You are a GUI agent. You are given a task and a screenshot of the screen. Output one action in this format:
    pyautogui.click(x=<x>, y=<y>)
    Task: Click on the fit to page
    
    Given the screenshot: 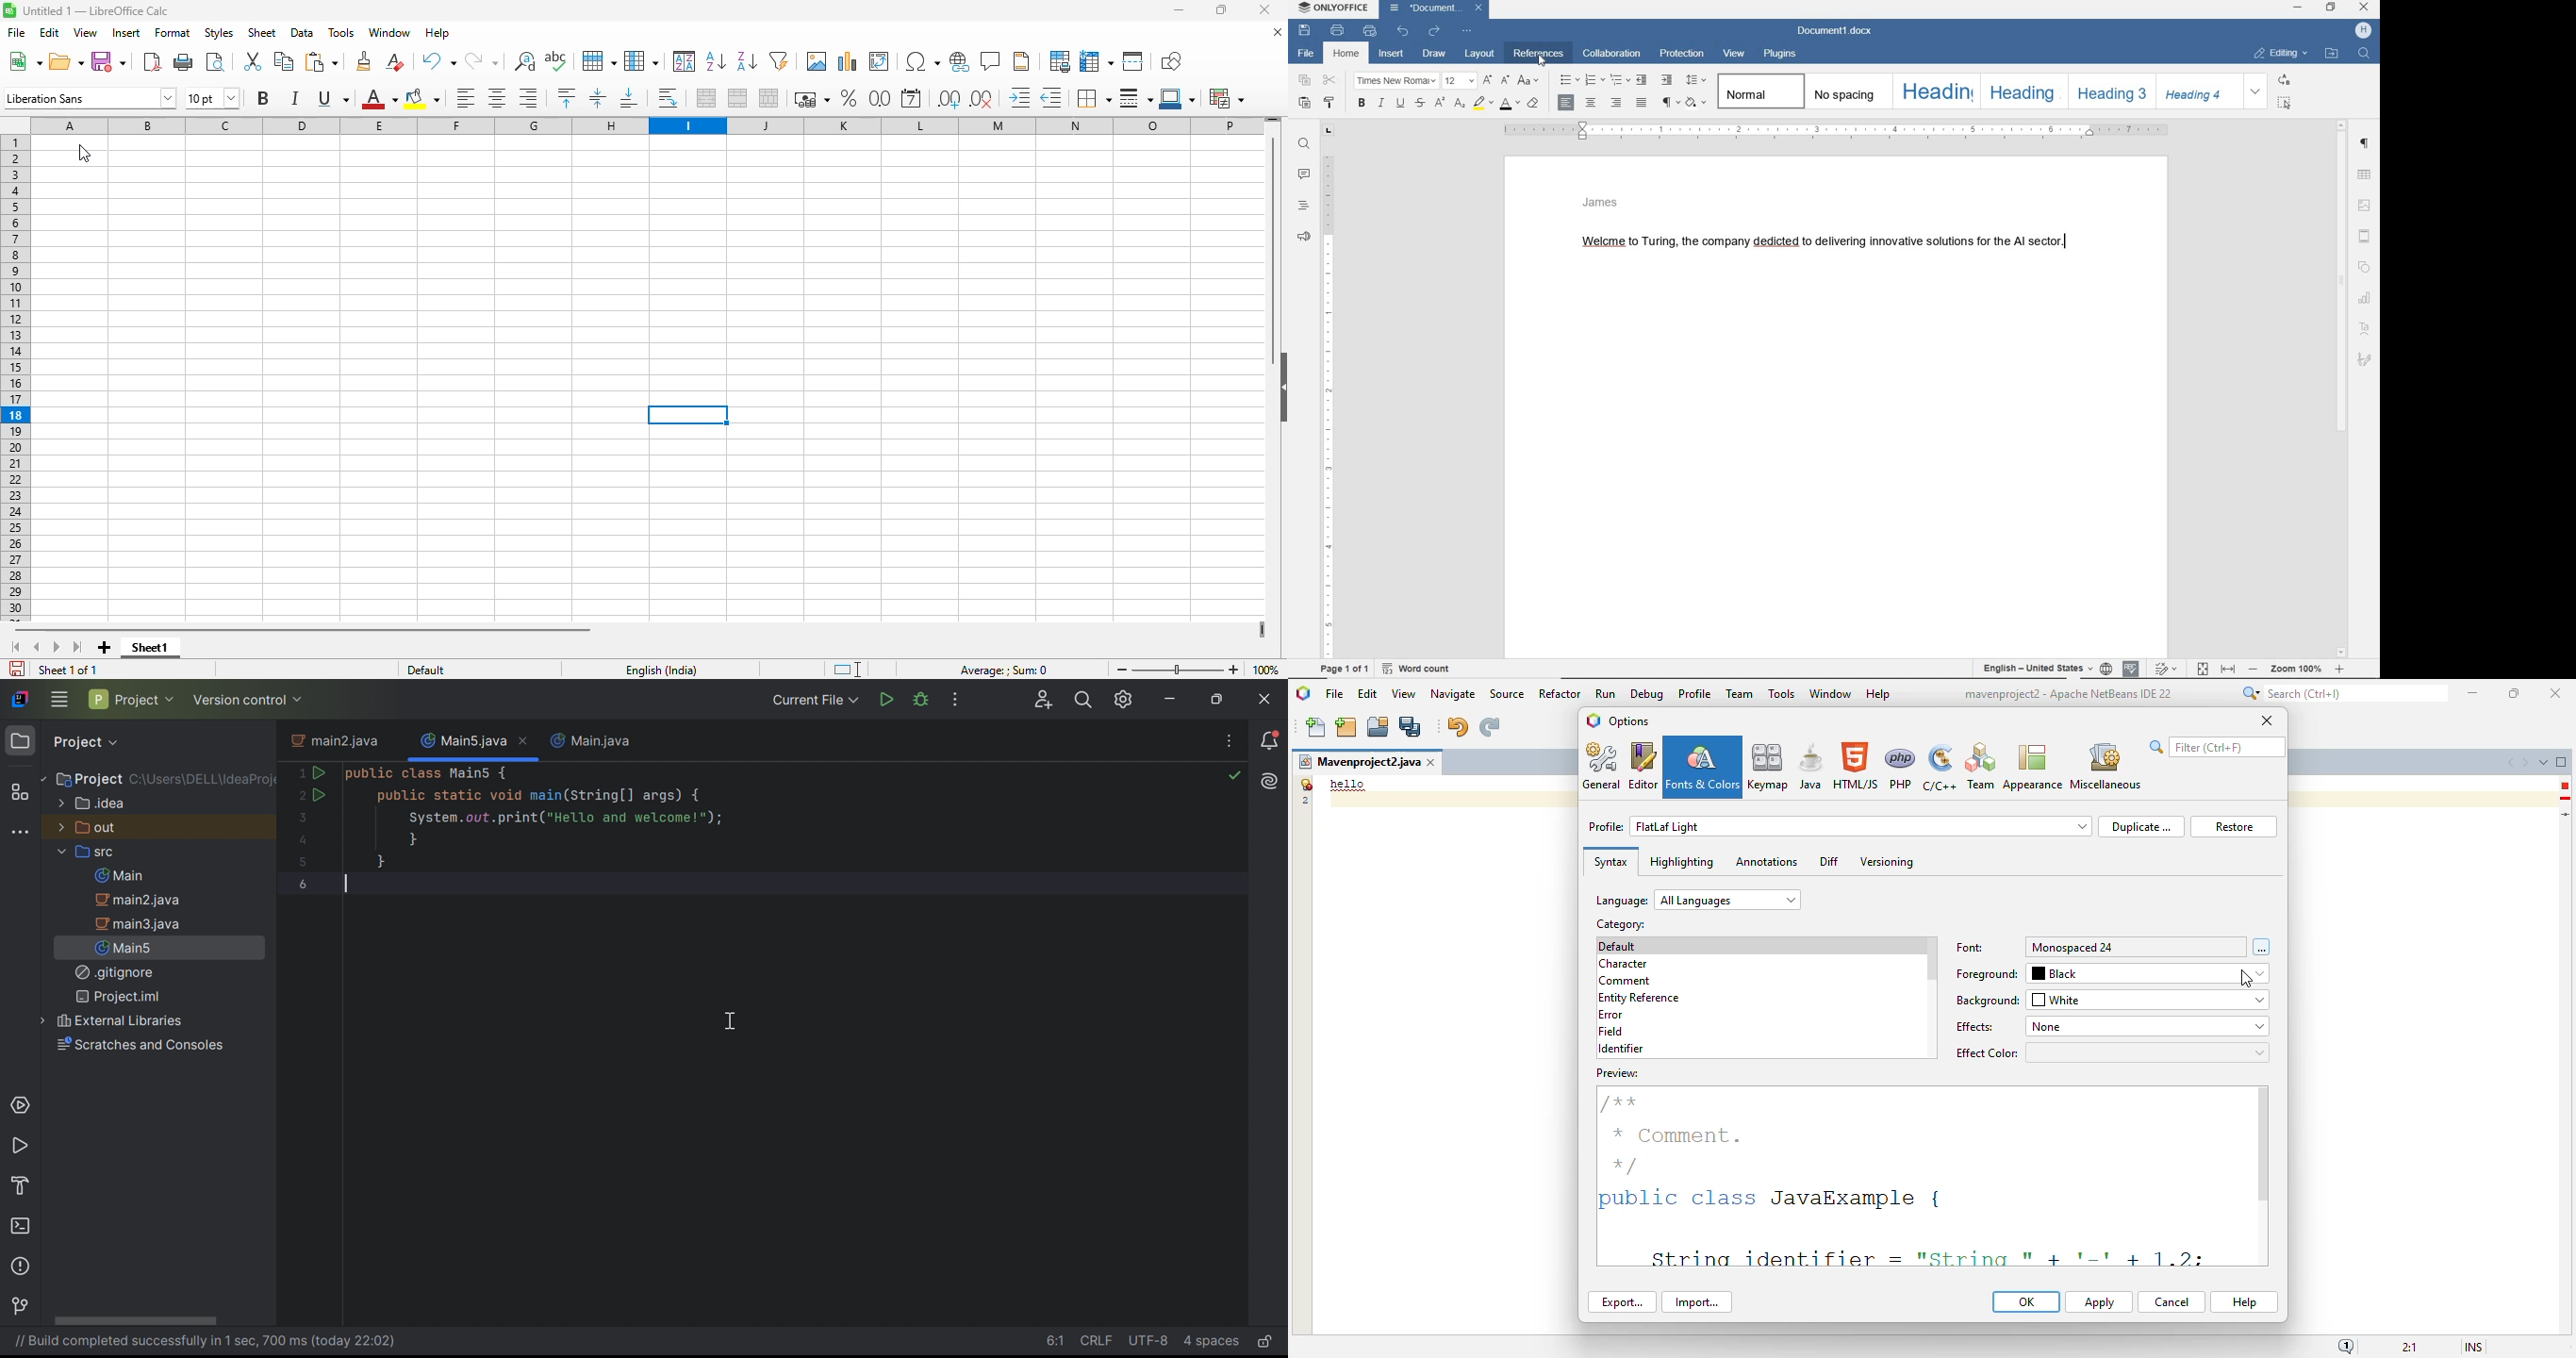 What is the action you would take?
    pyautogui.click(x=2204, y=669)
    